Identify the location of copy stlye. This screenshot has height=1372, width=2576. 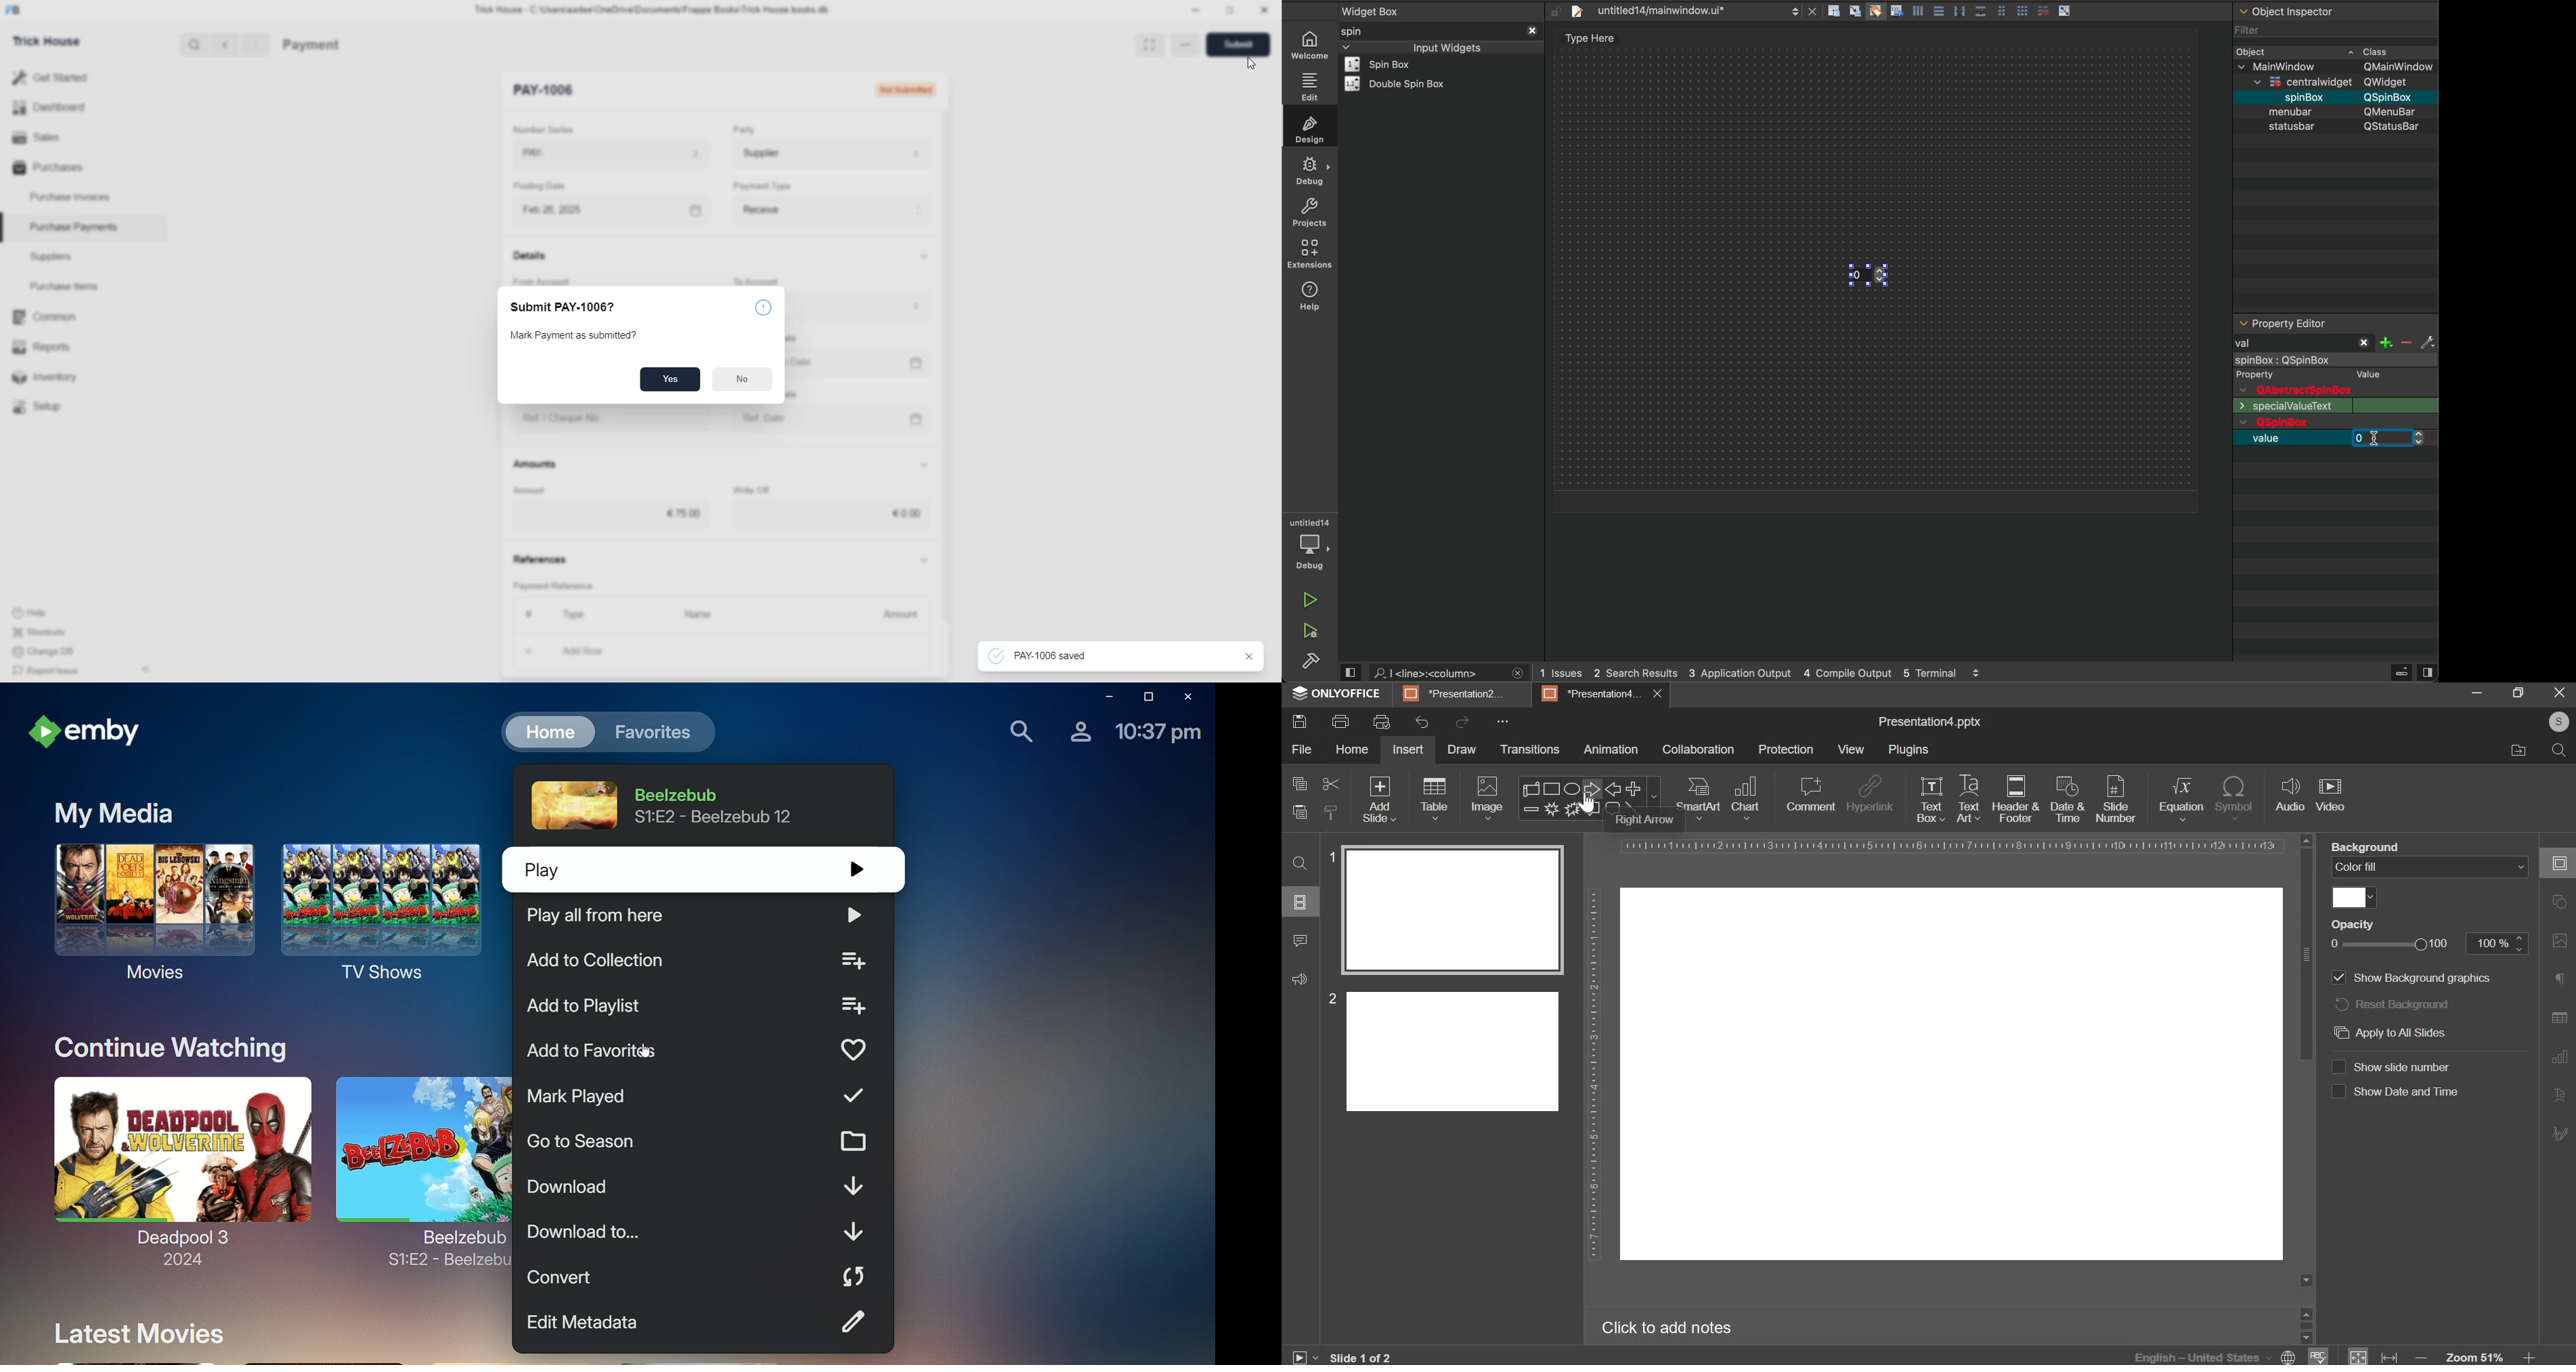
(1330, 811).